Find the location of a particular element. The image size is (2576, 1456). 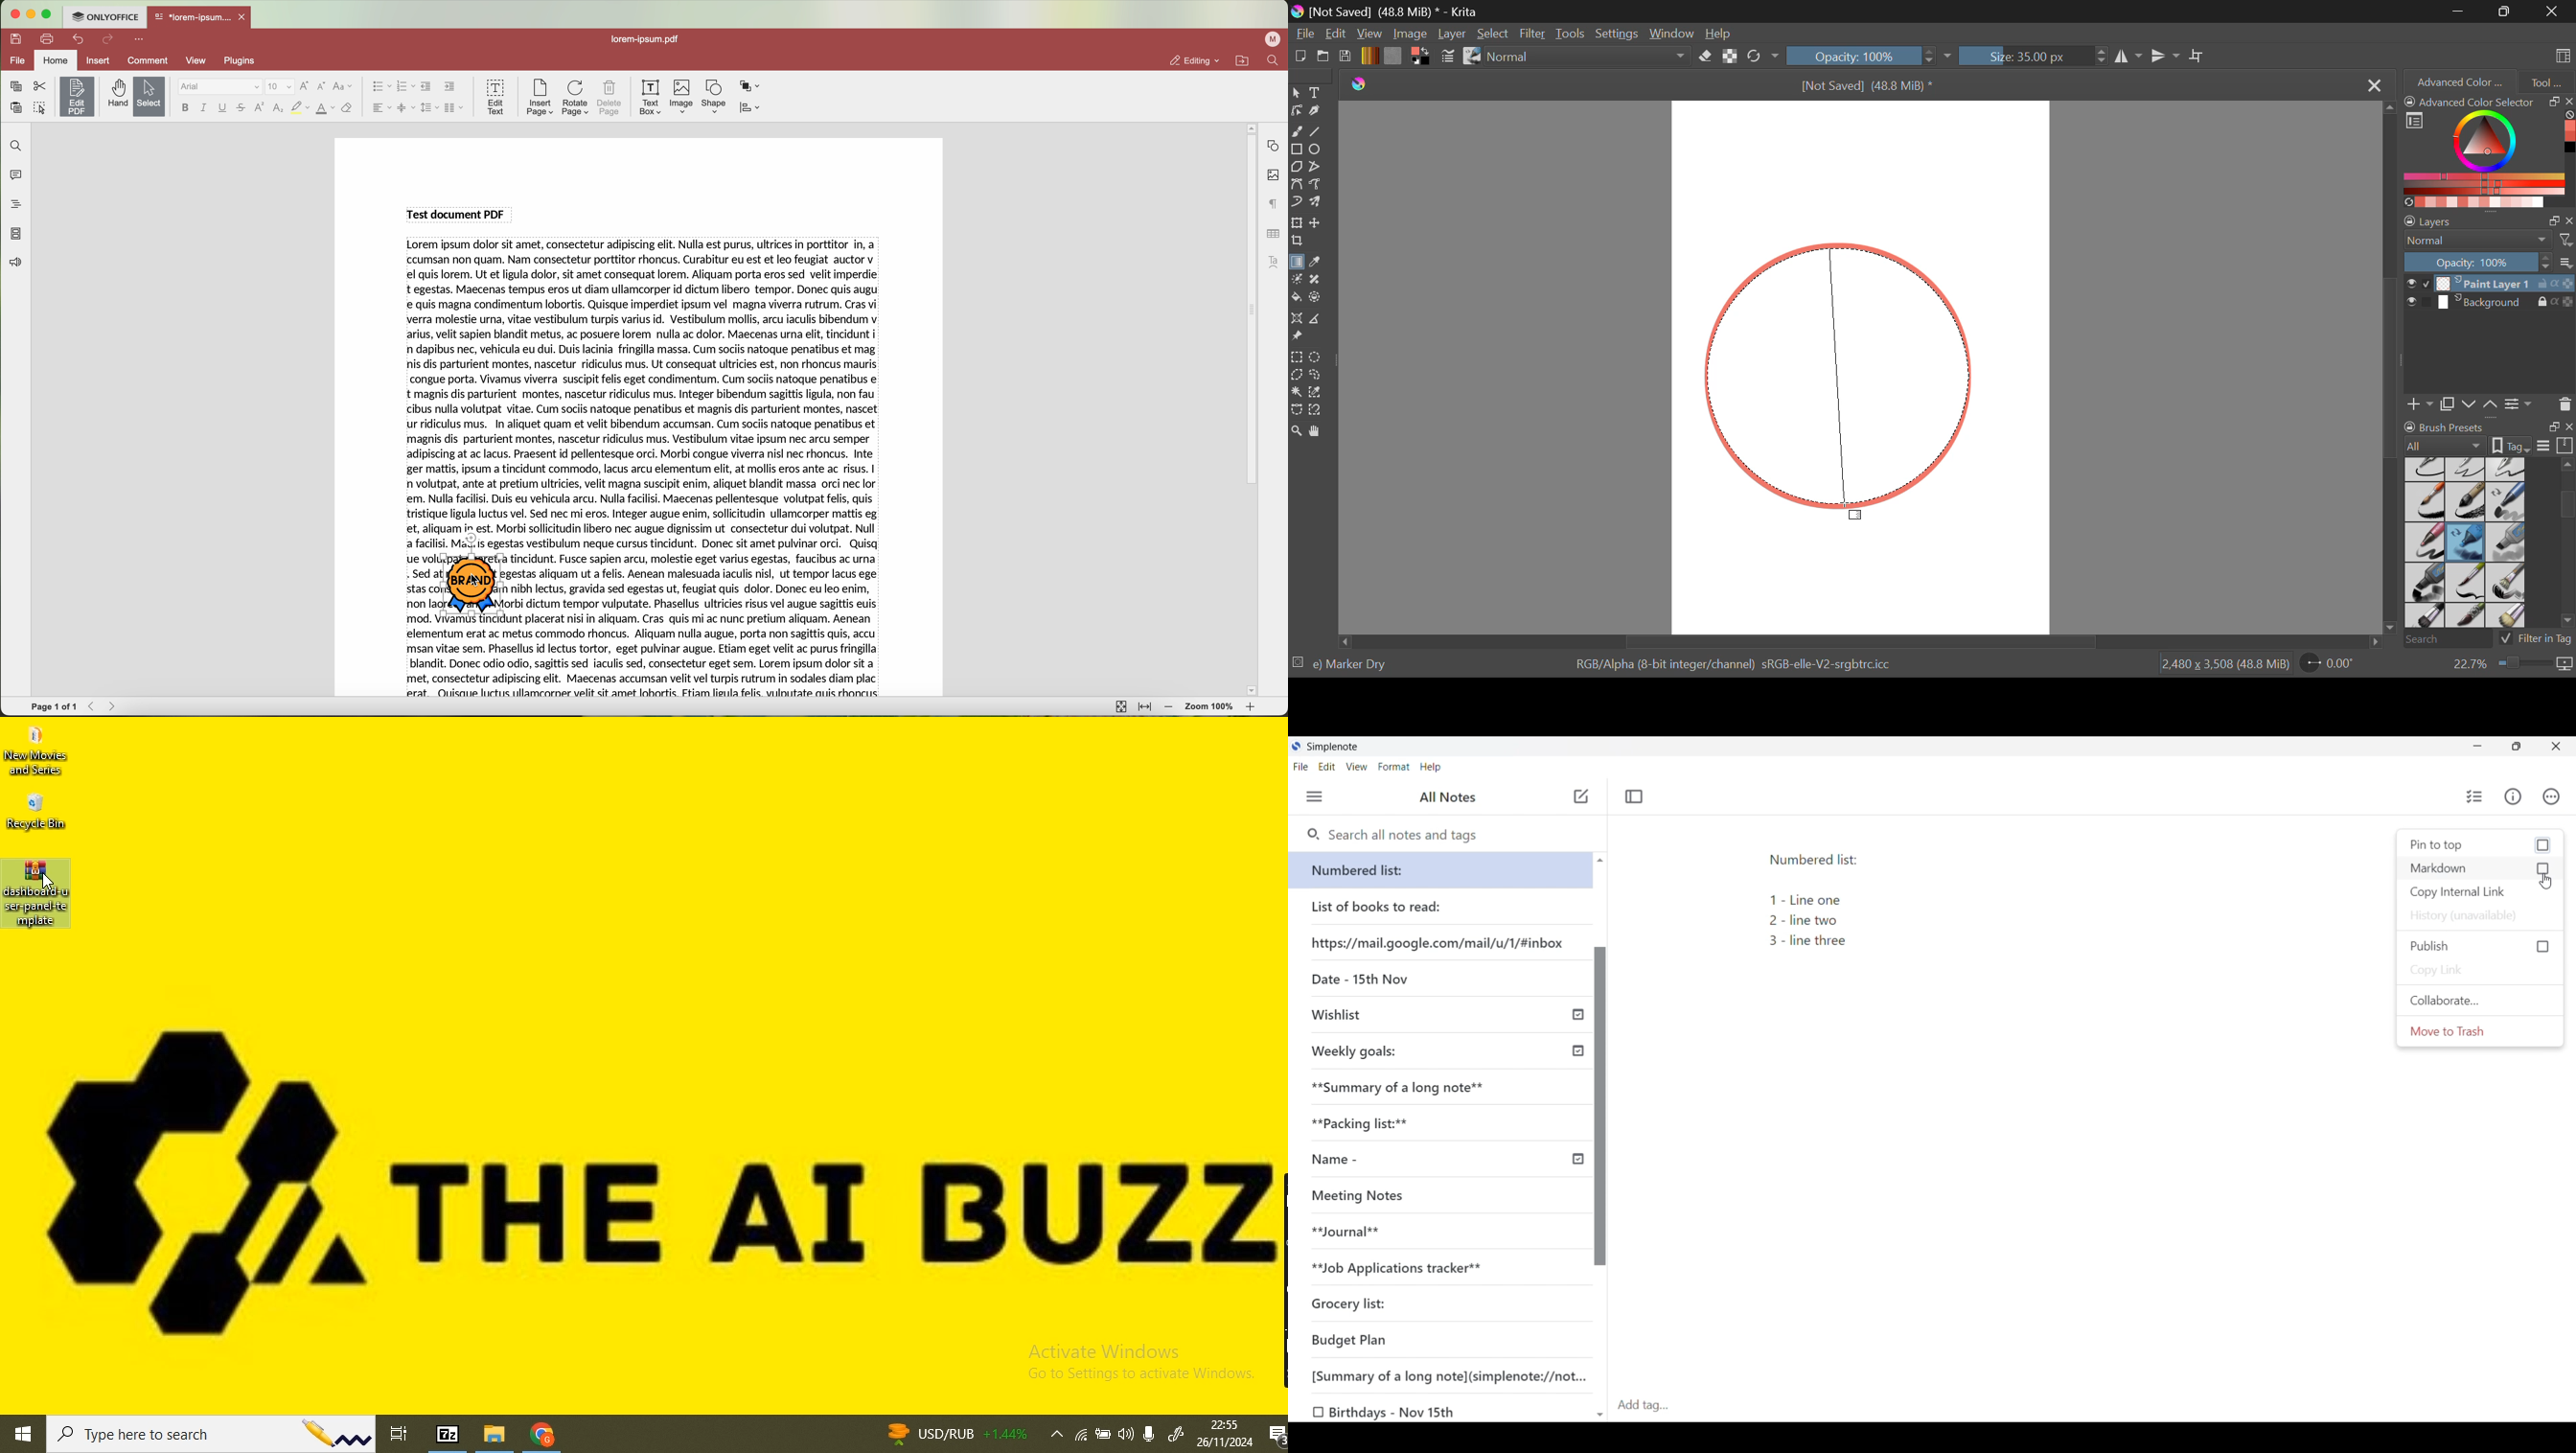

Brush Presets Docket Tab is located at coordinates (2488, 434).